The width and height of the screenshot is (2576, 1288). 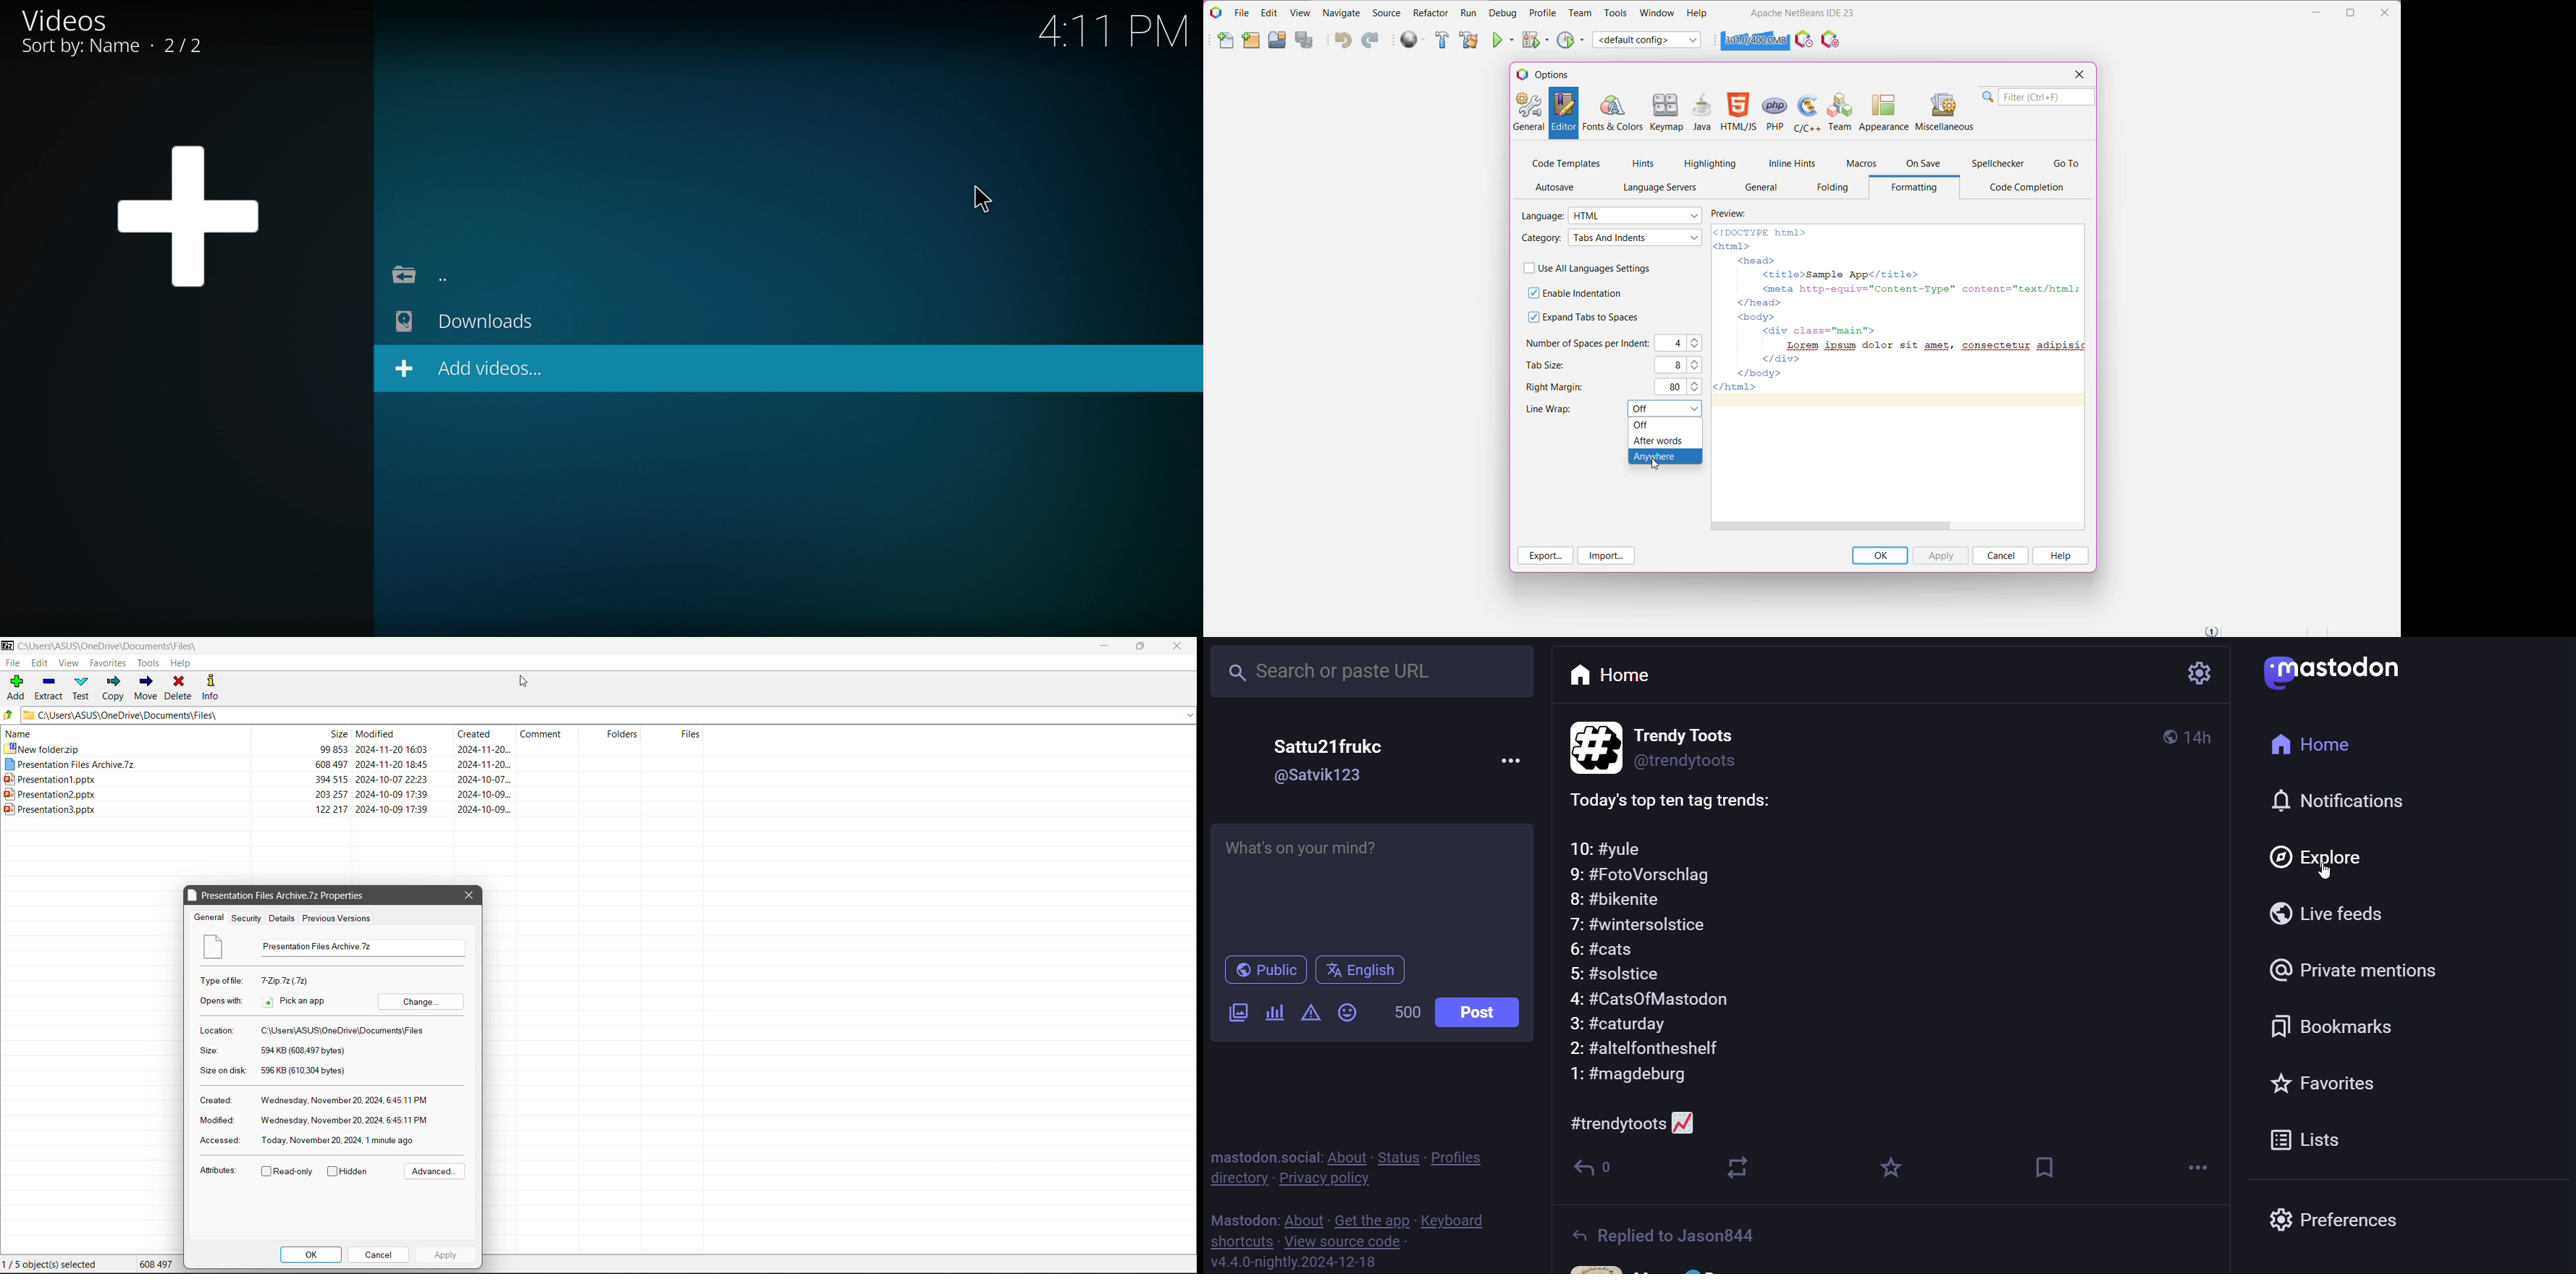 What do you see at coordinates (1371, 1220) in the screenshot?
I see `get the app` at bounding box center [1371, 1220].